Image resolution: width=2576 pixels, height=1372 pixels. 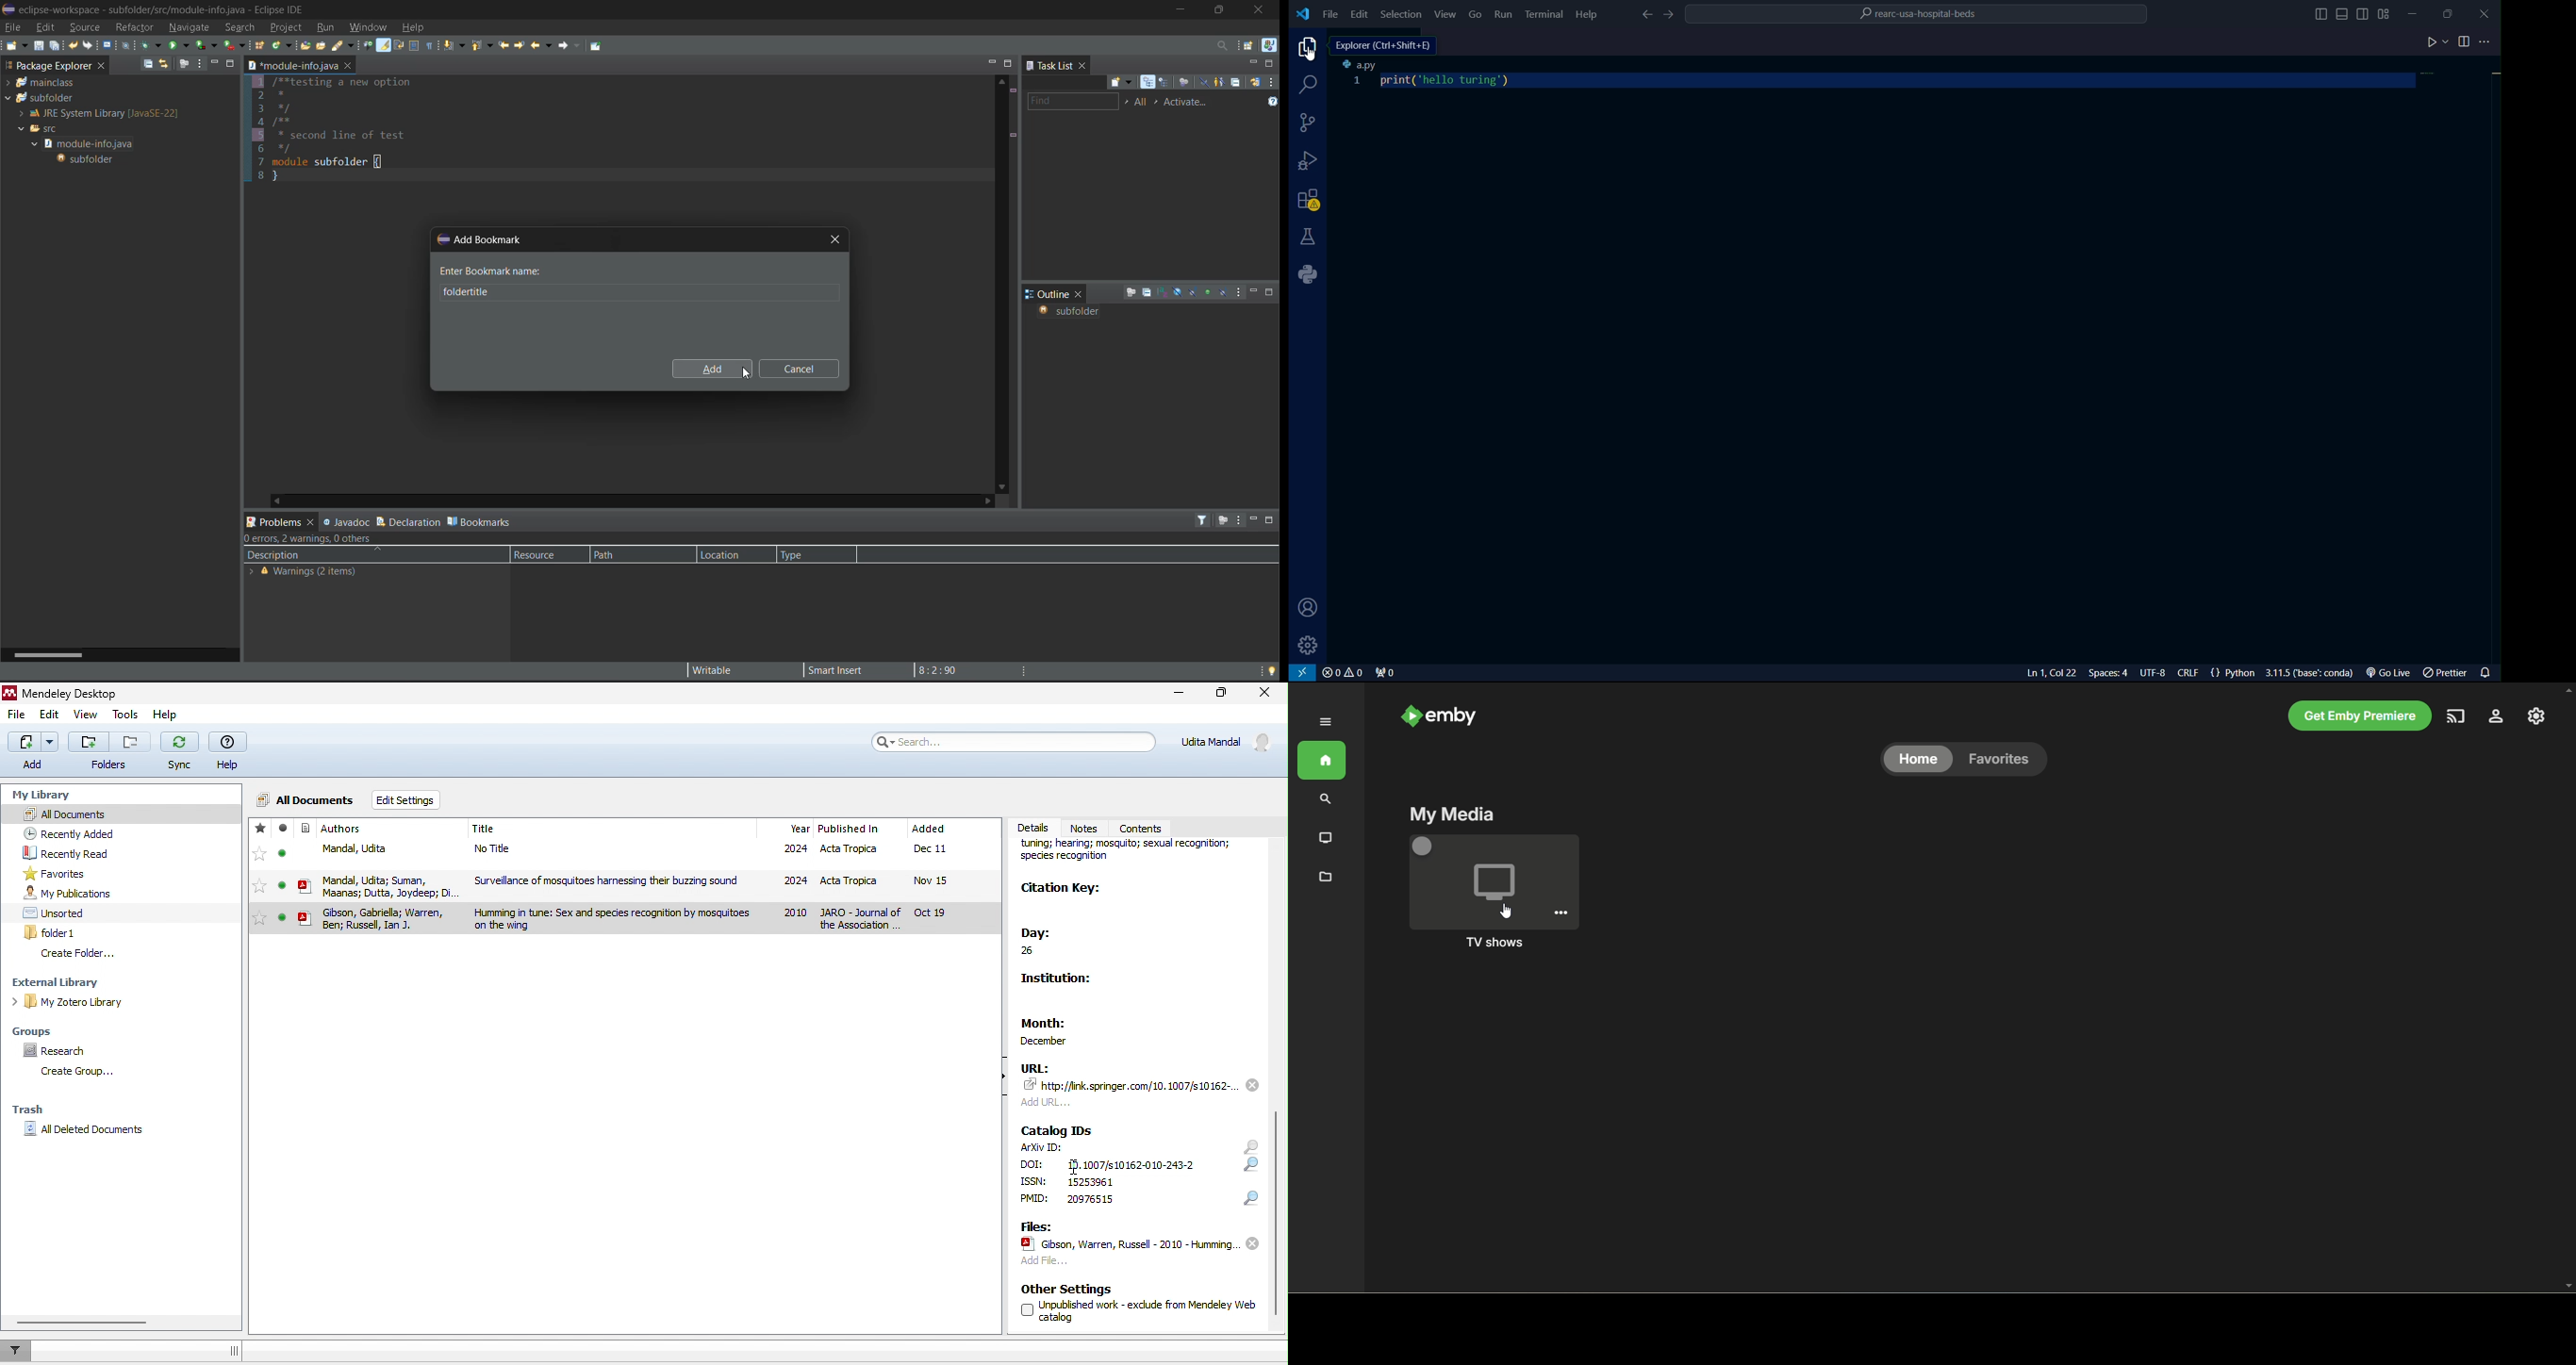 I want to click on text, so click(x=1044, y=1147).